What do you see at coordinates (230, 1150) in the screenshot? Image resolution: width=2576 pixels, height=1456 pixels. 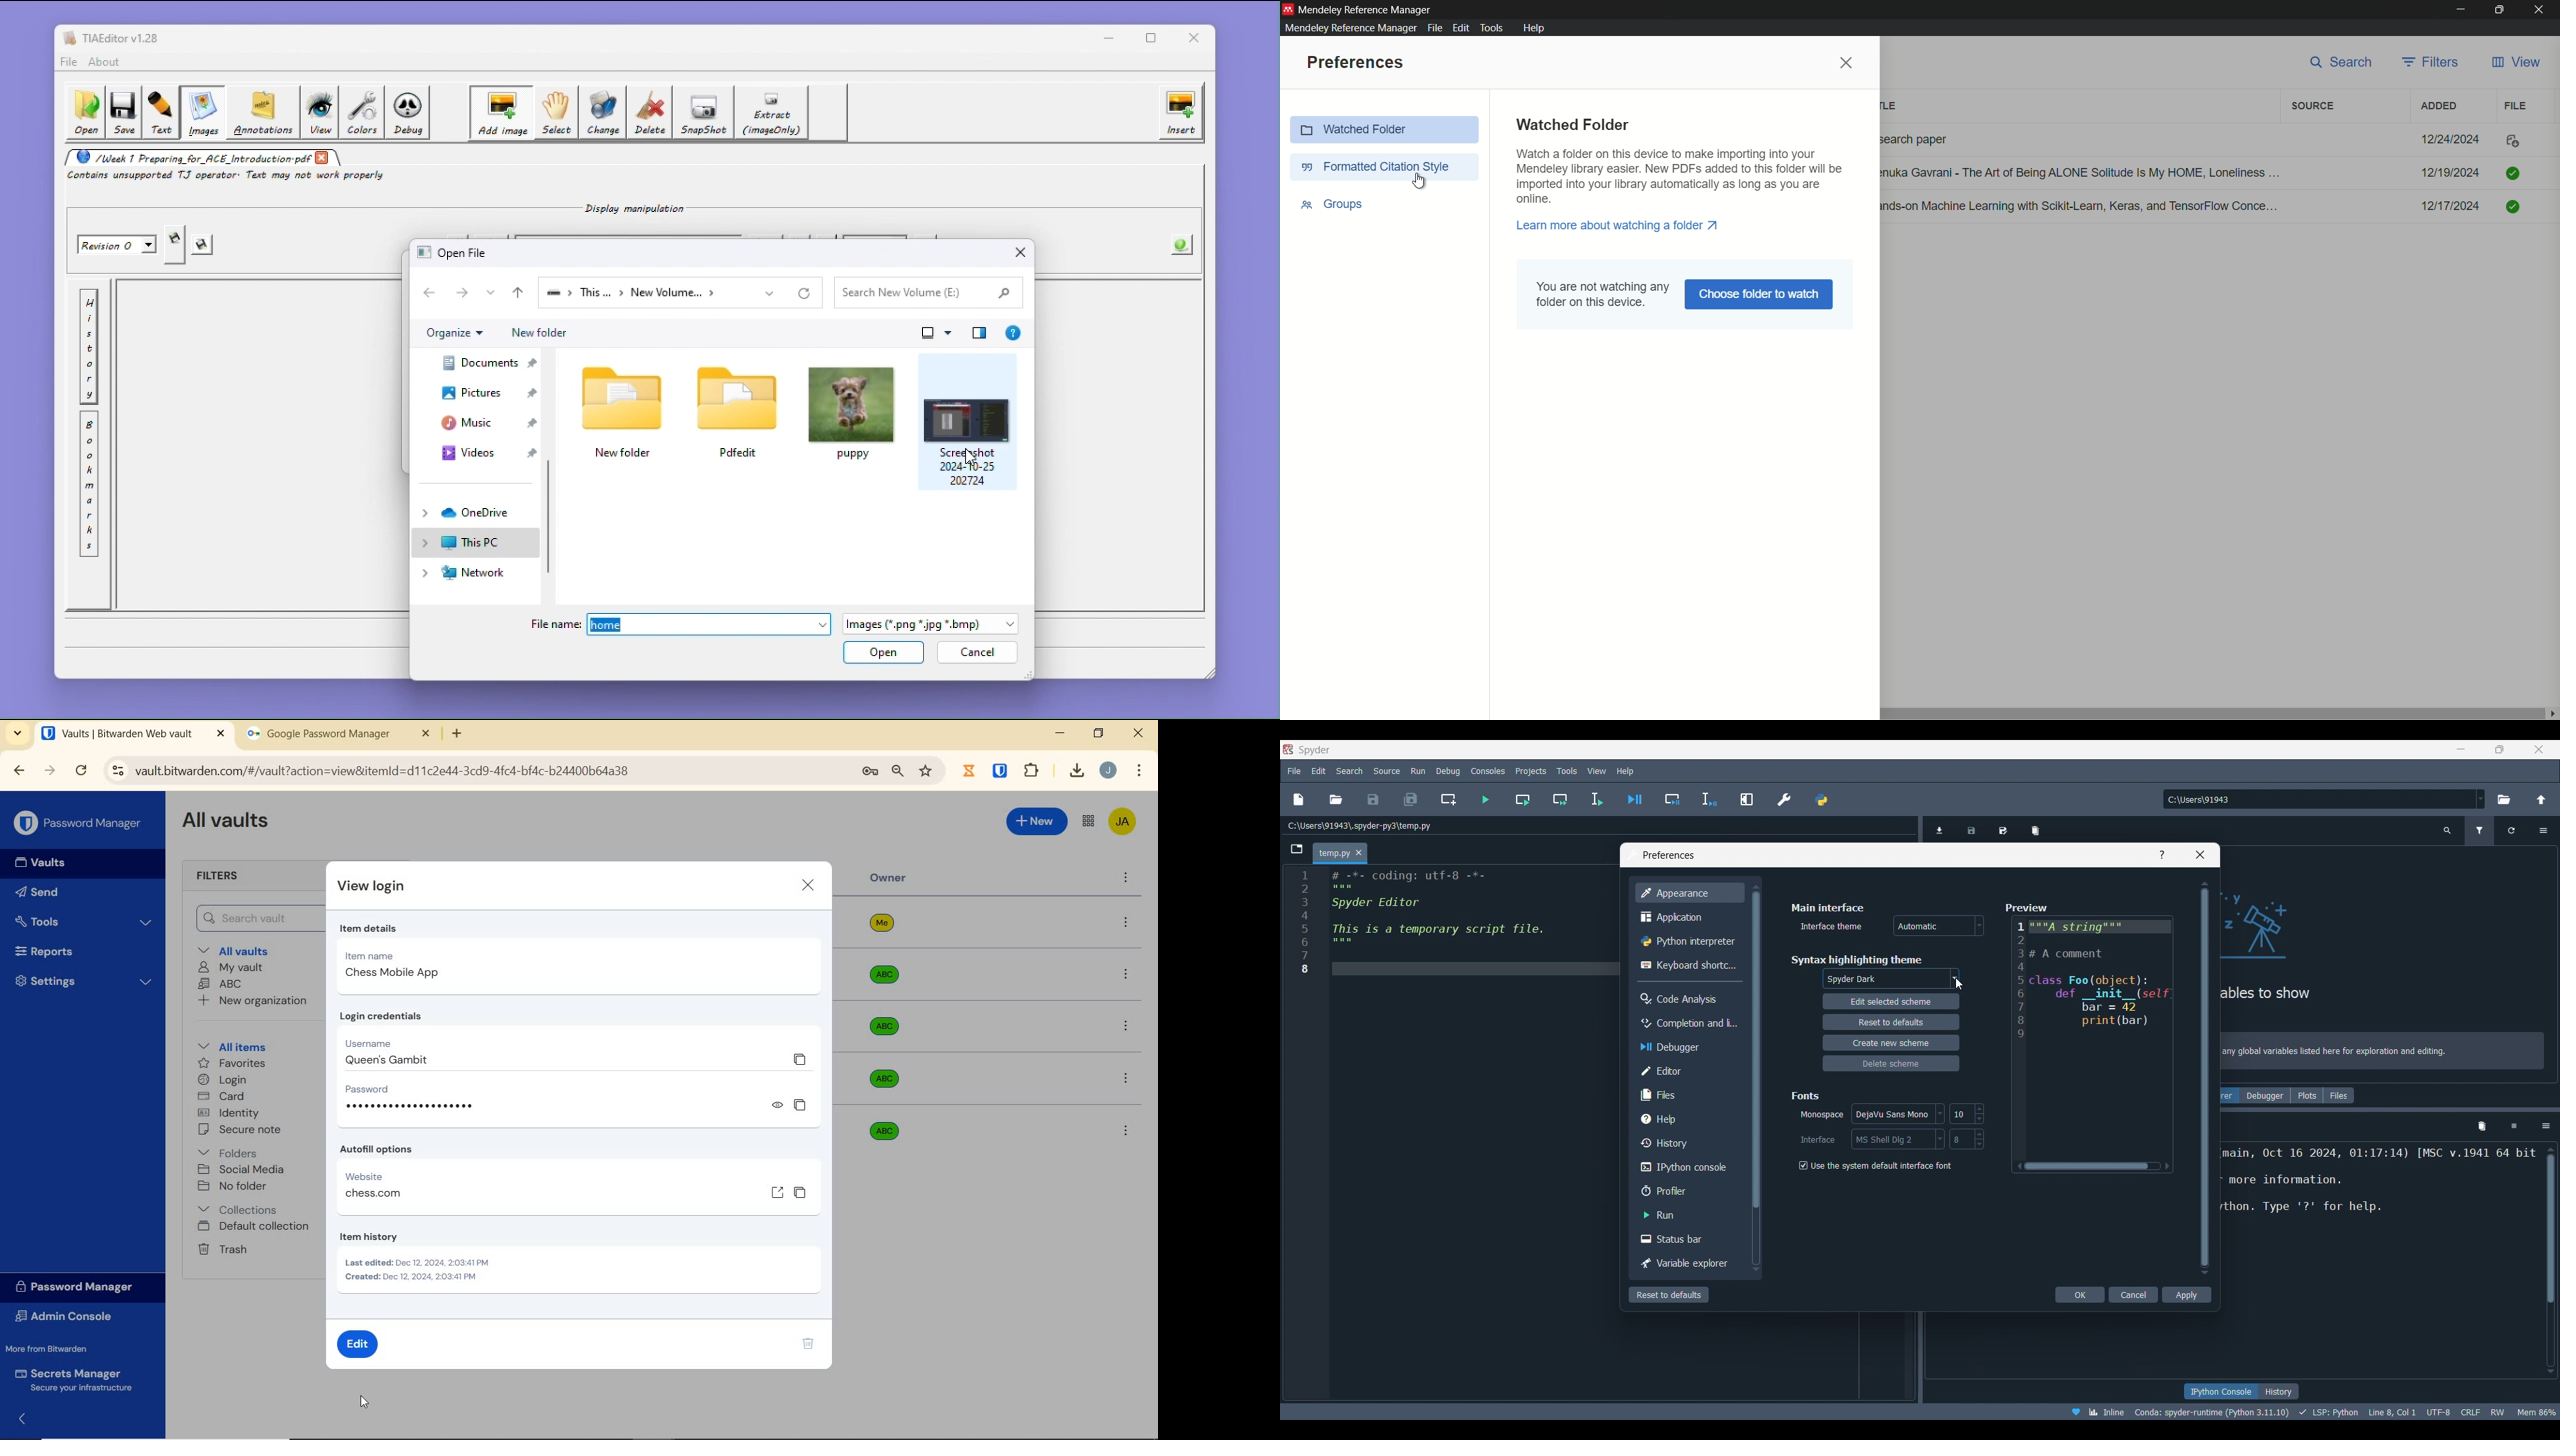 I see `Folders` at bounding box center [230, 1150].